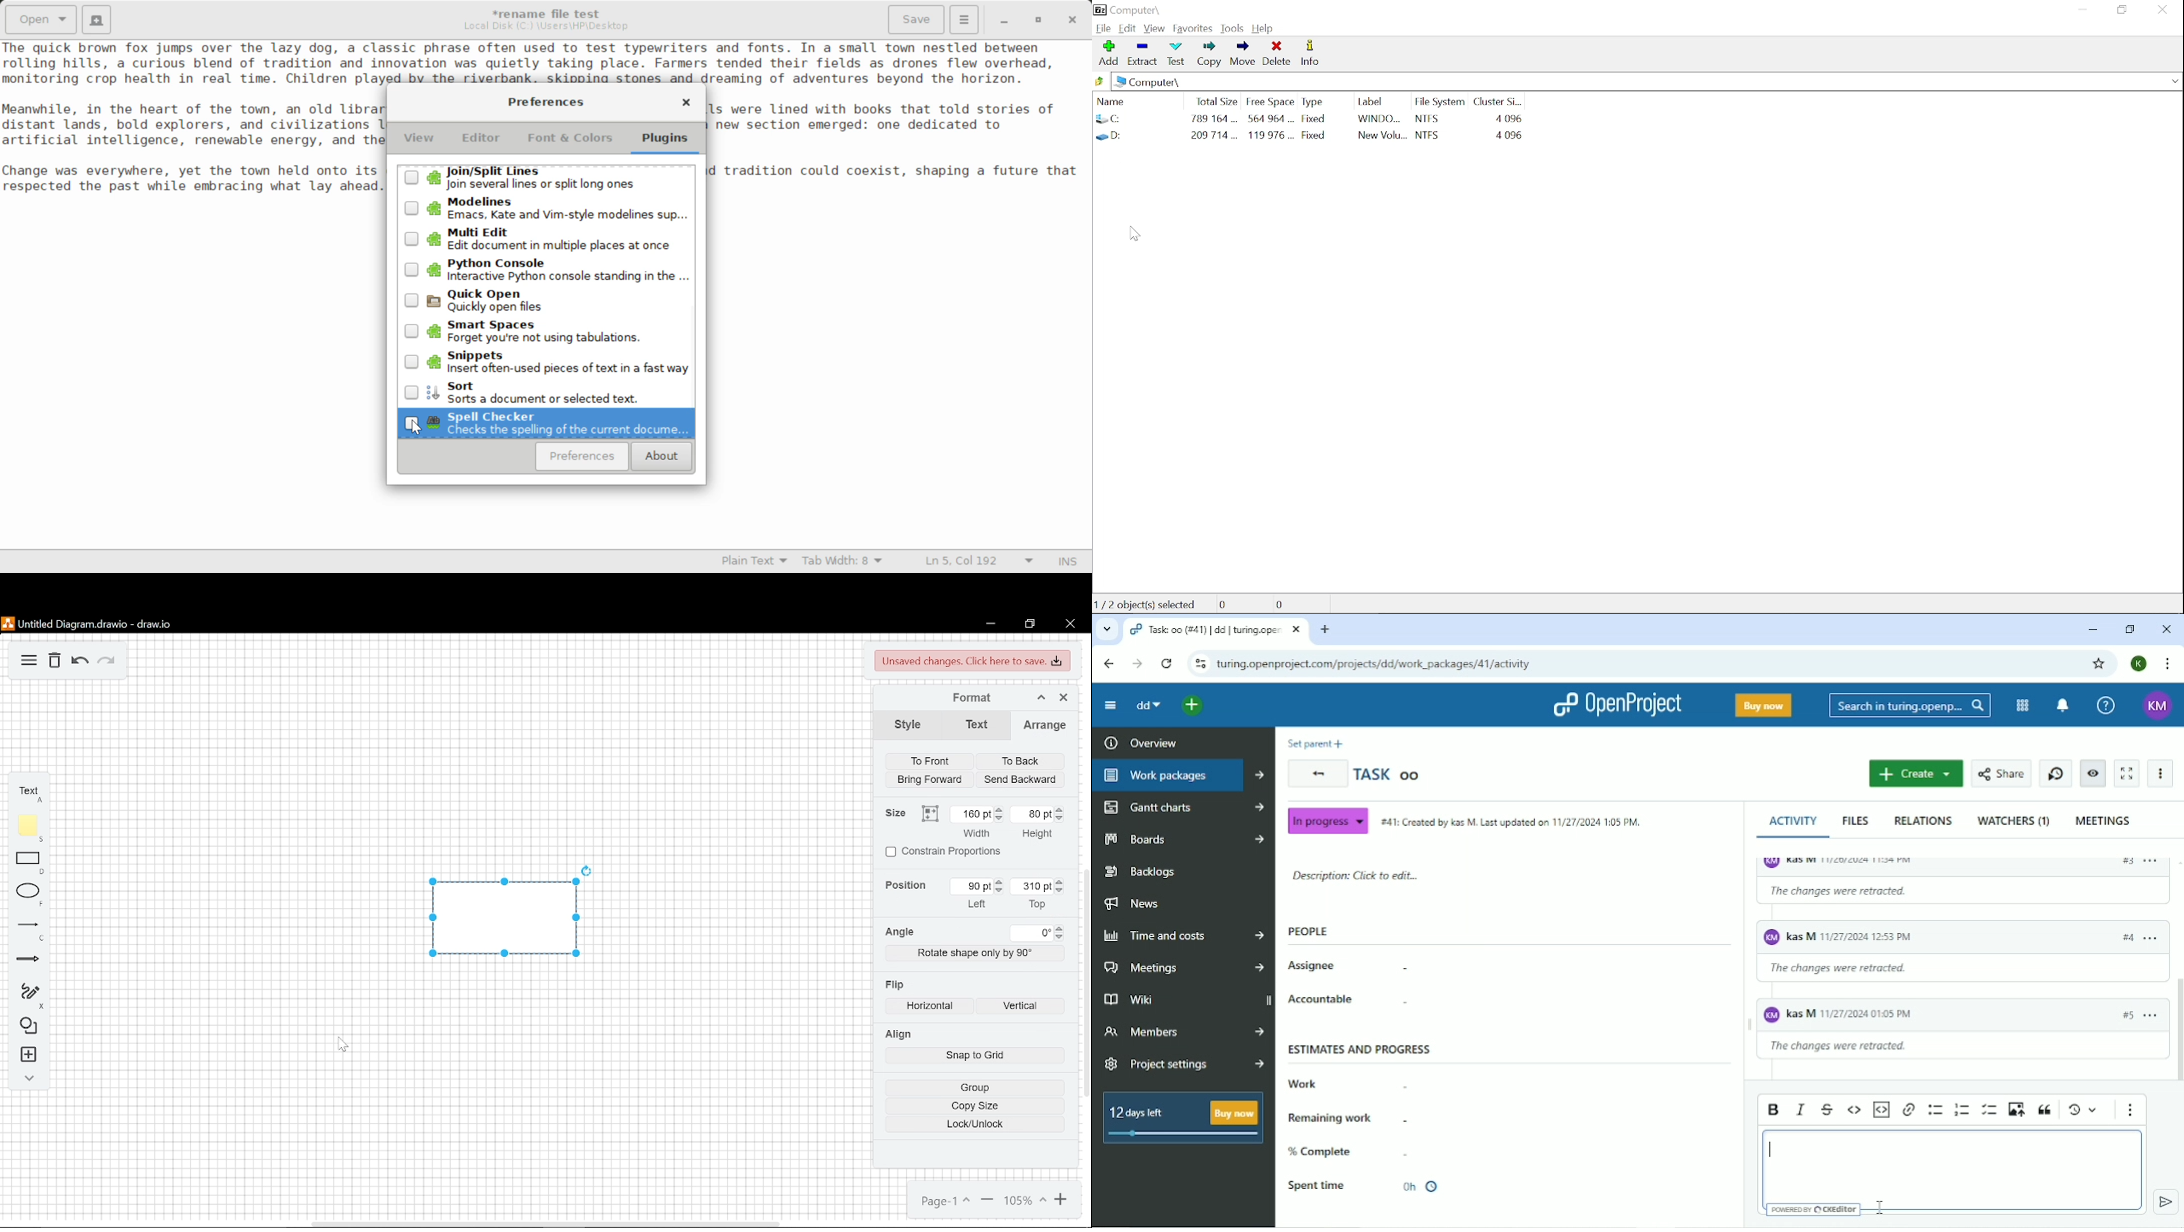 The image size is (2184, 1232). What do you see at coordinates (570, 142) in the screenshot?
I see `Font & Colors Tab` at bounding box center [570, 142].